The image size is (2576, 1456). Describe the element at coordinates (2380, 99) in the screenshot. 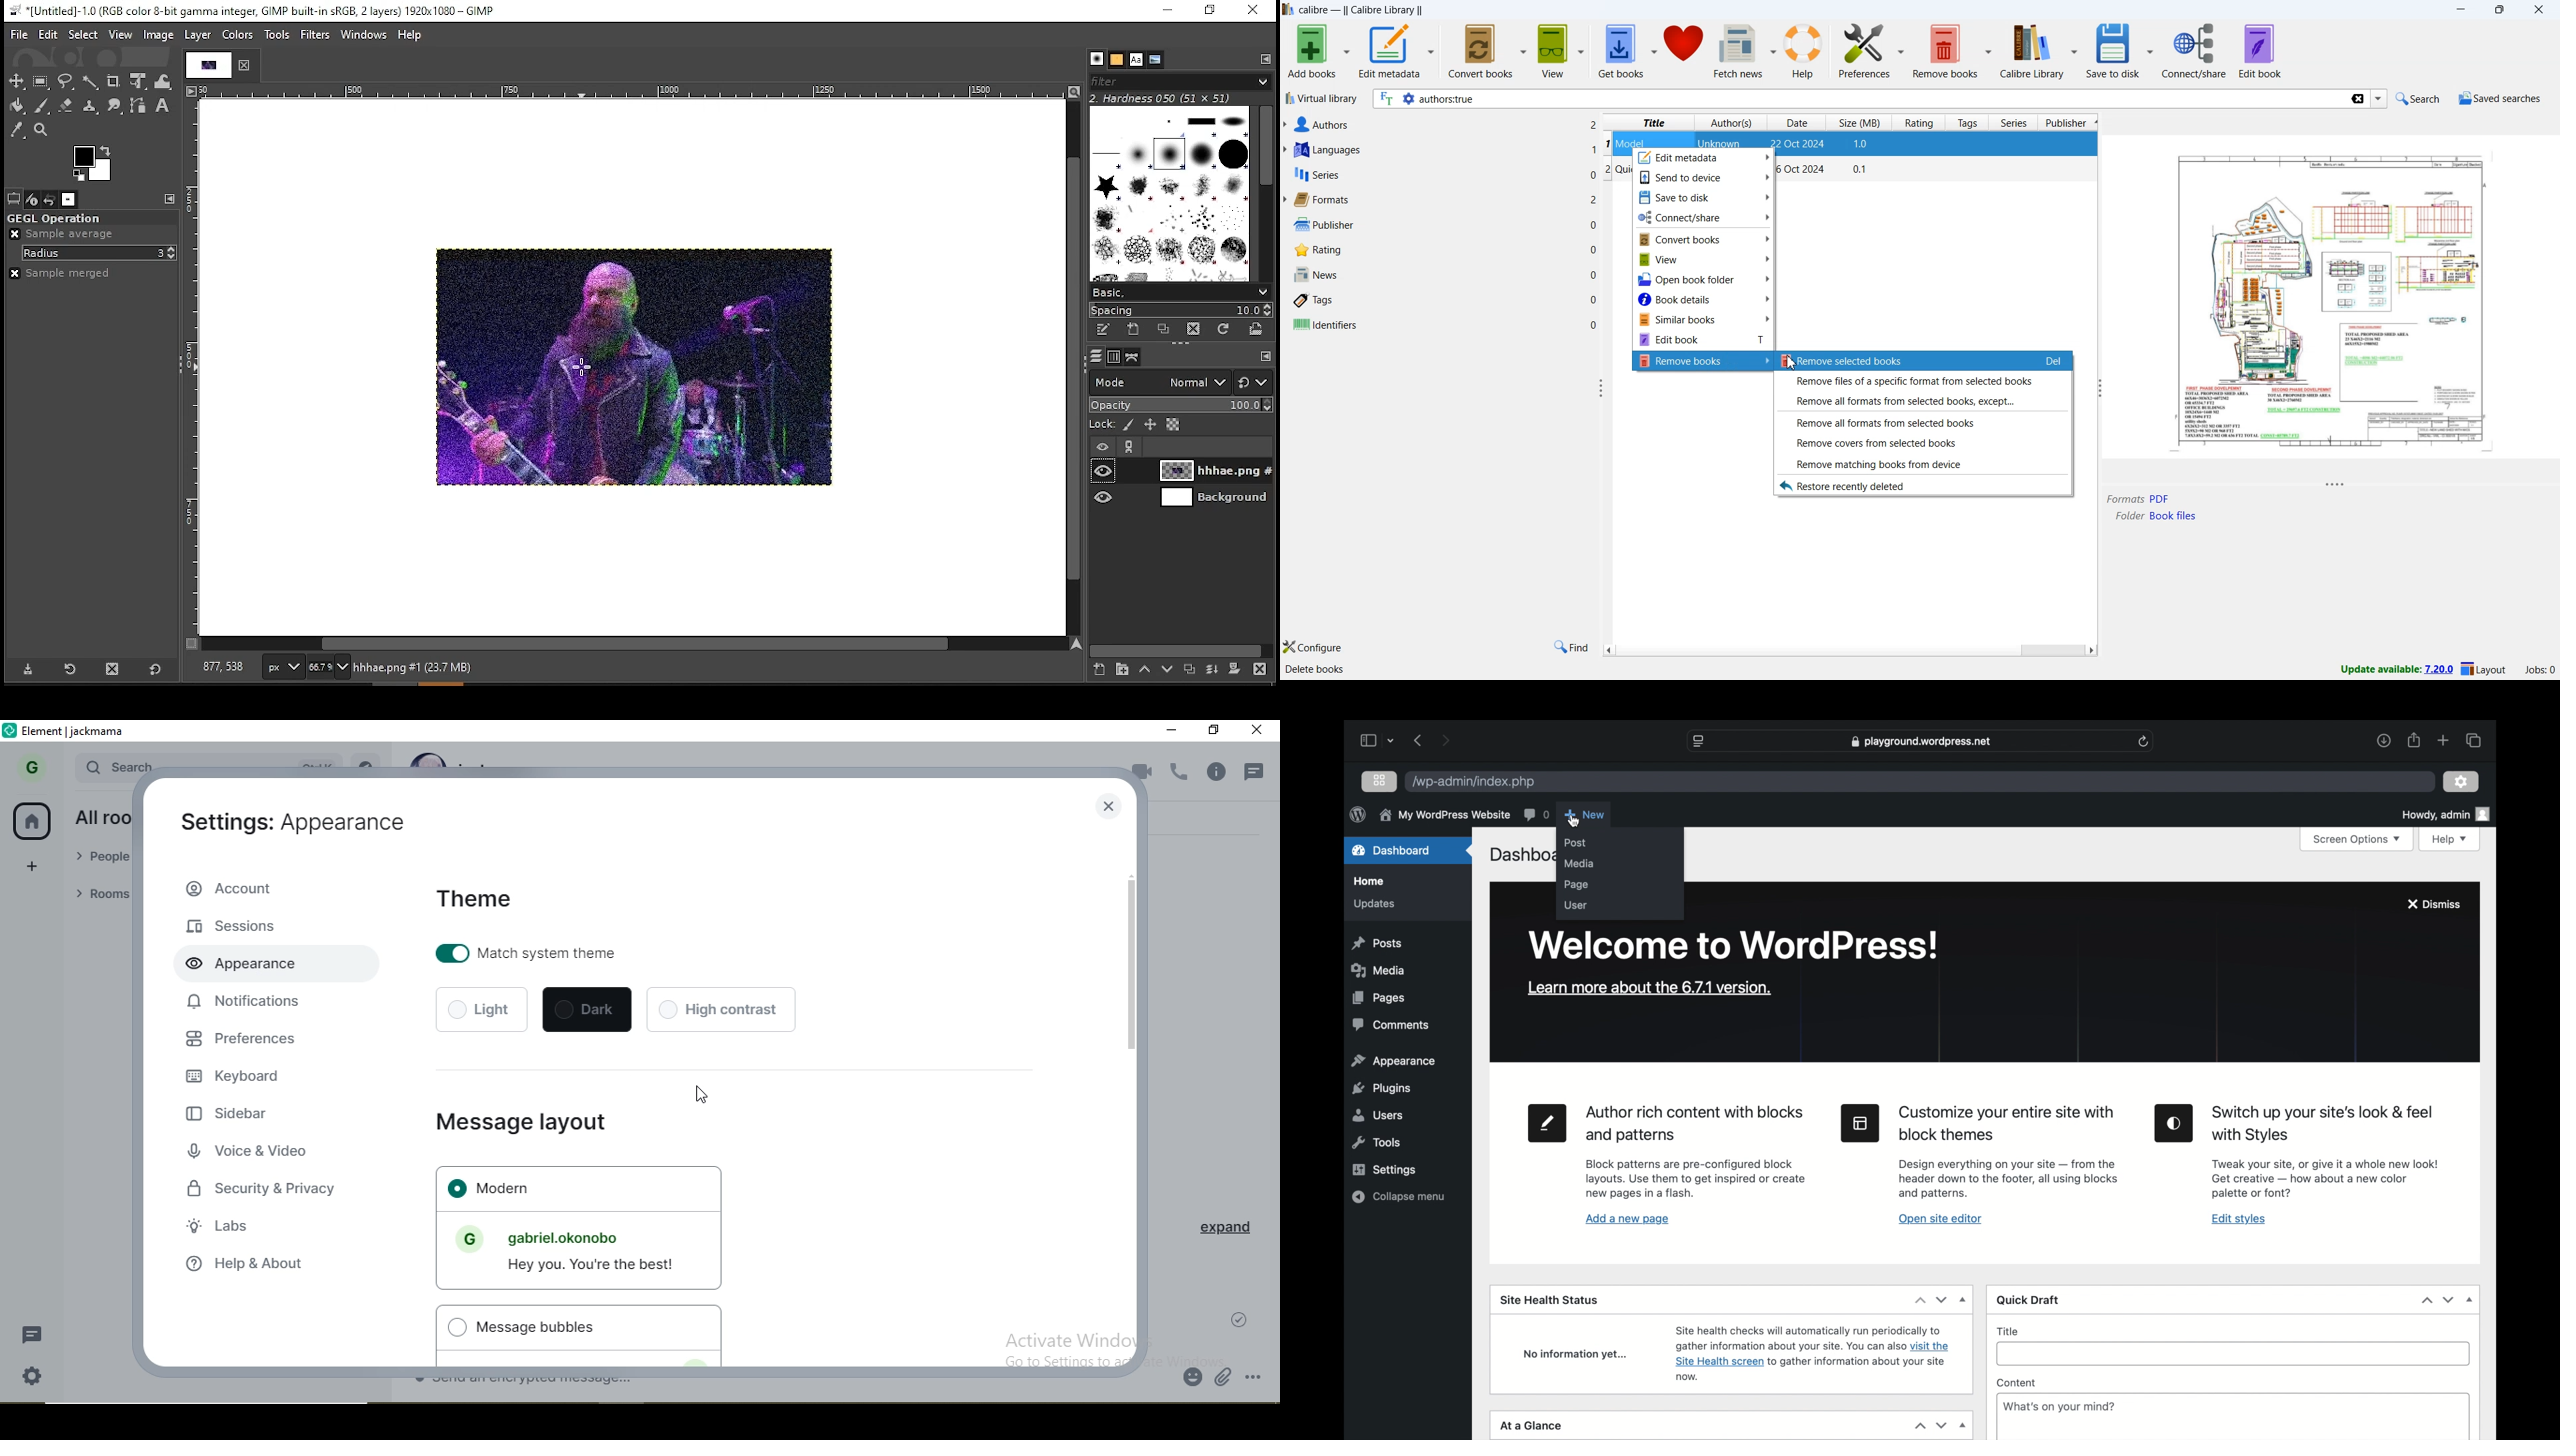

I see `Dropdown` at that location.